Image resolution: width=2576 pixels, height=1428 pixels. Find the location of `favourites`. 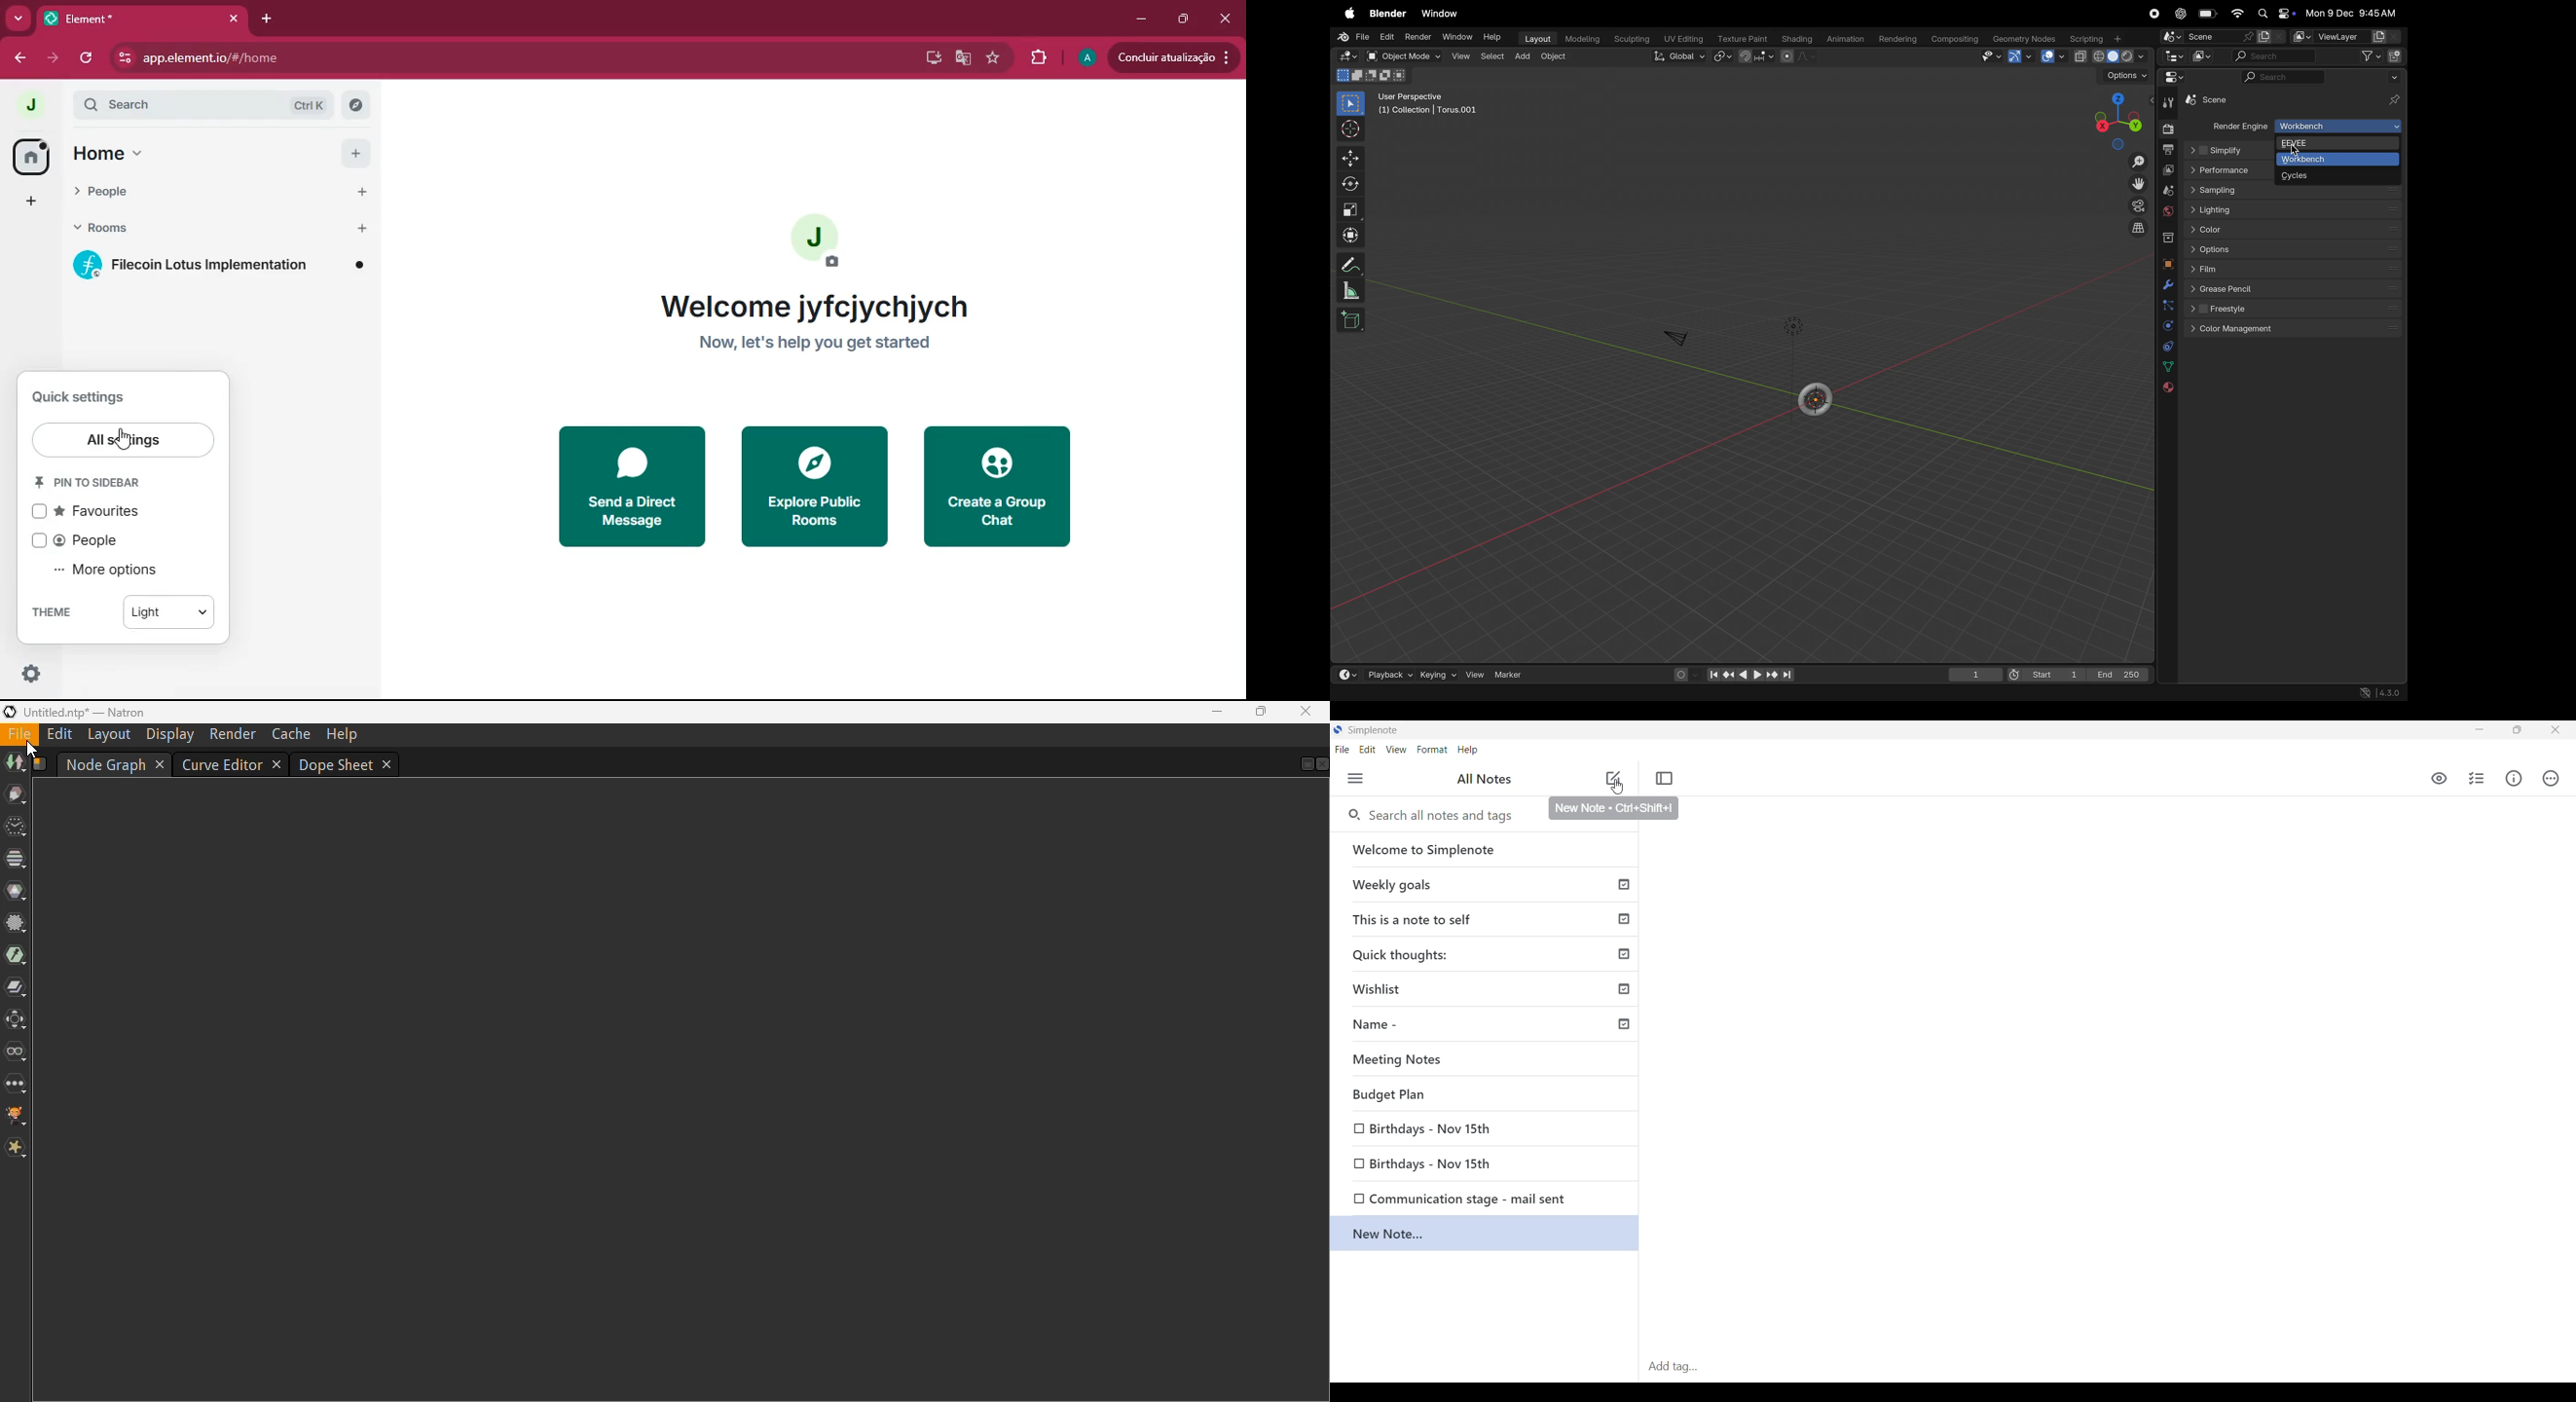

favourites is located at coordinates (99, 515).